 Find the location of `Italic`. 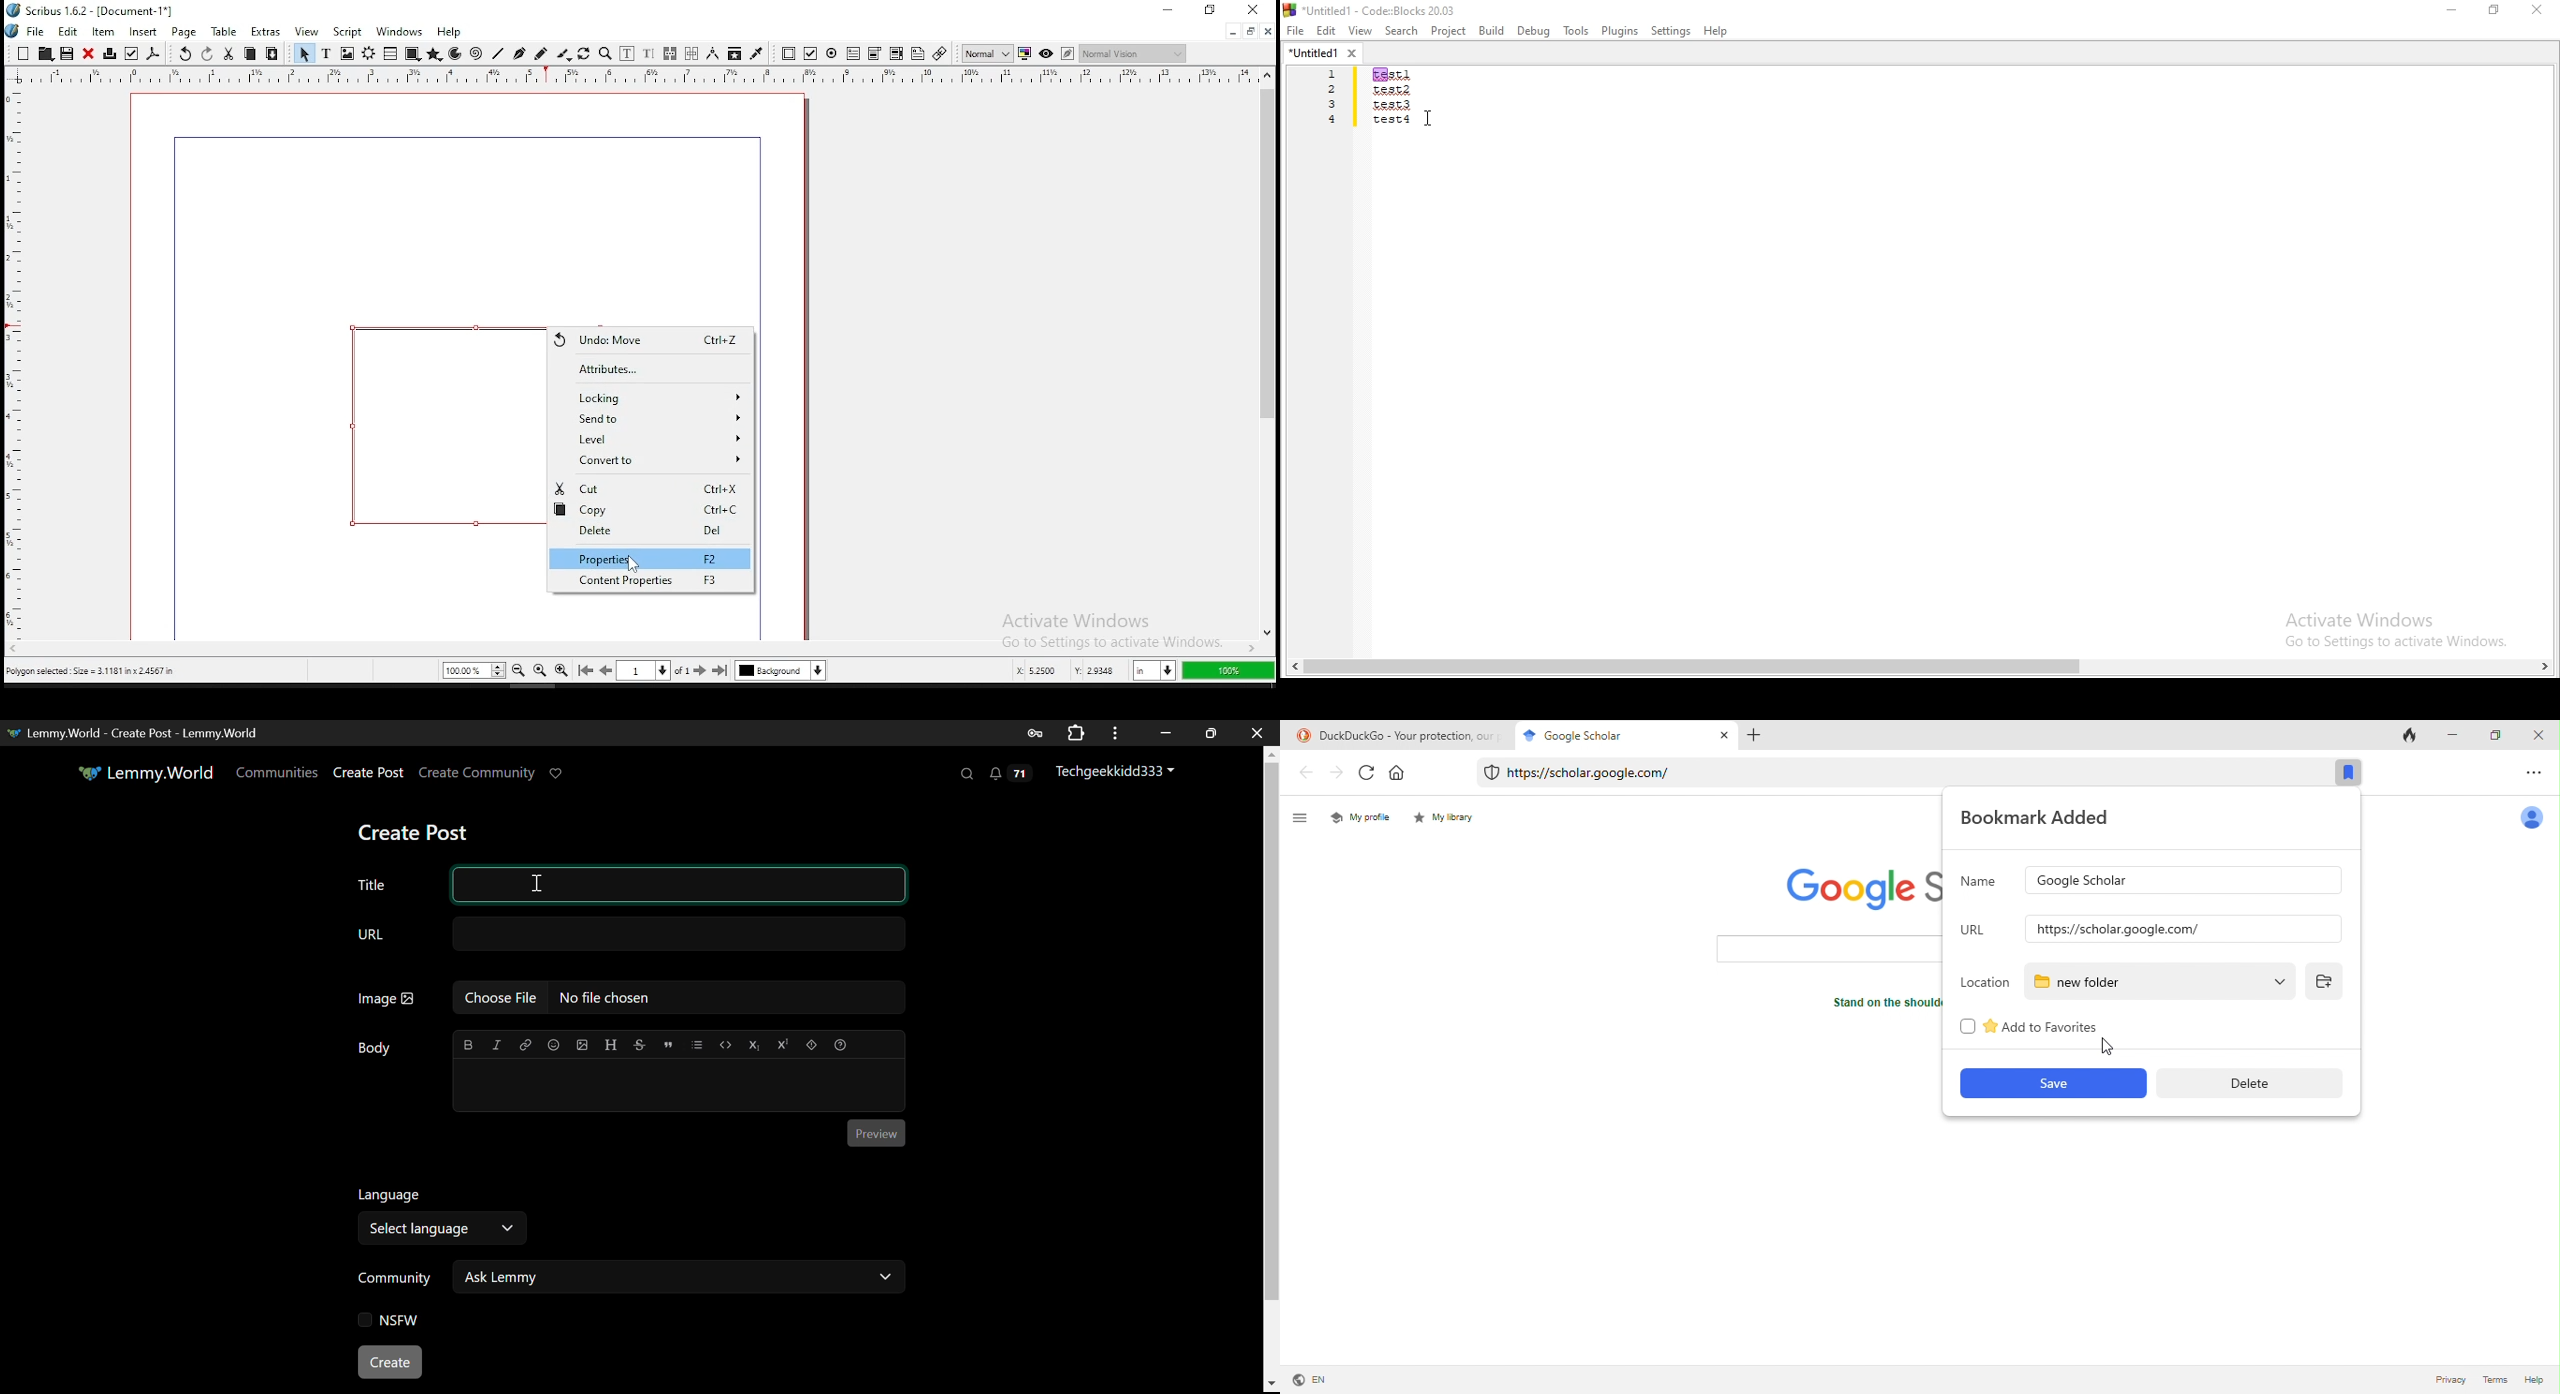

Italic is located at coordinates (496, 1046).